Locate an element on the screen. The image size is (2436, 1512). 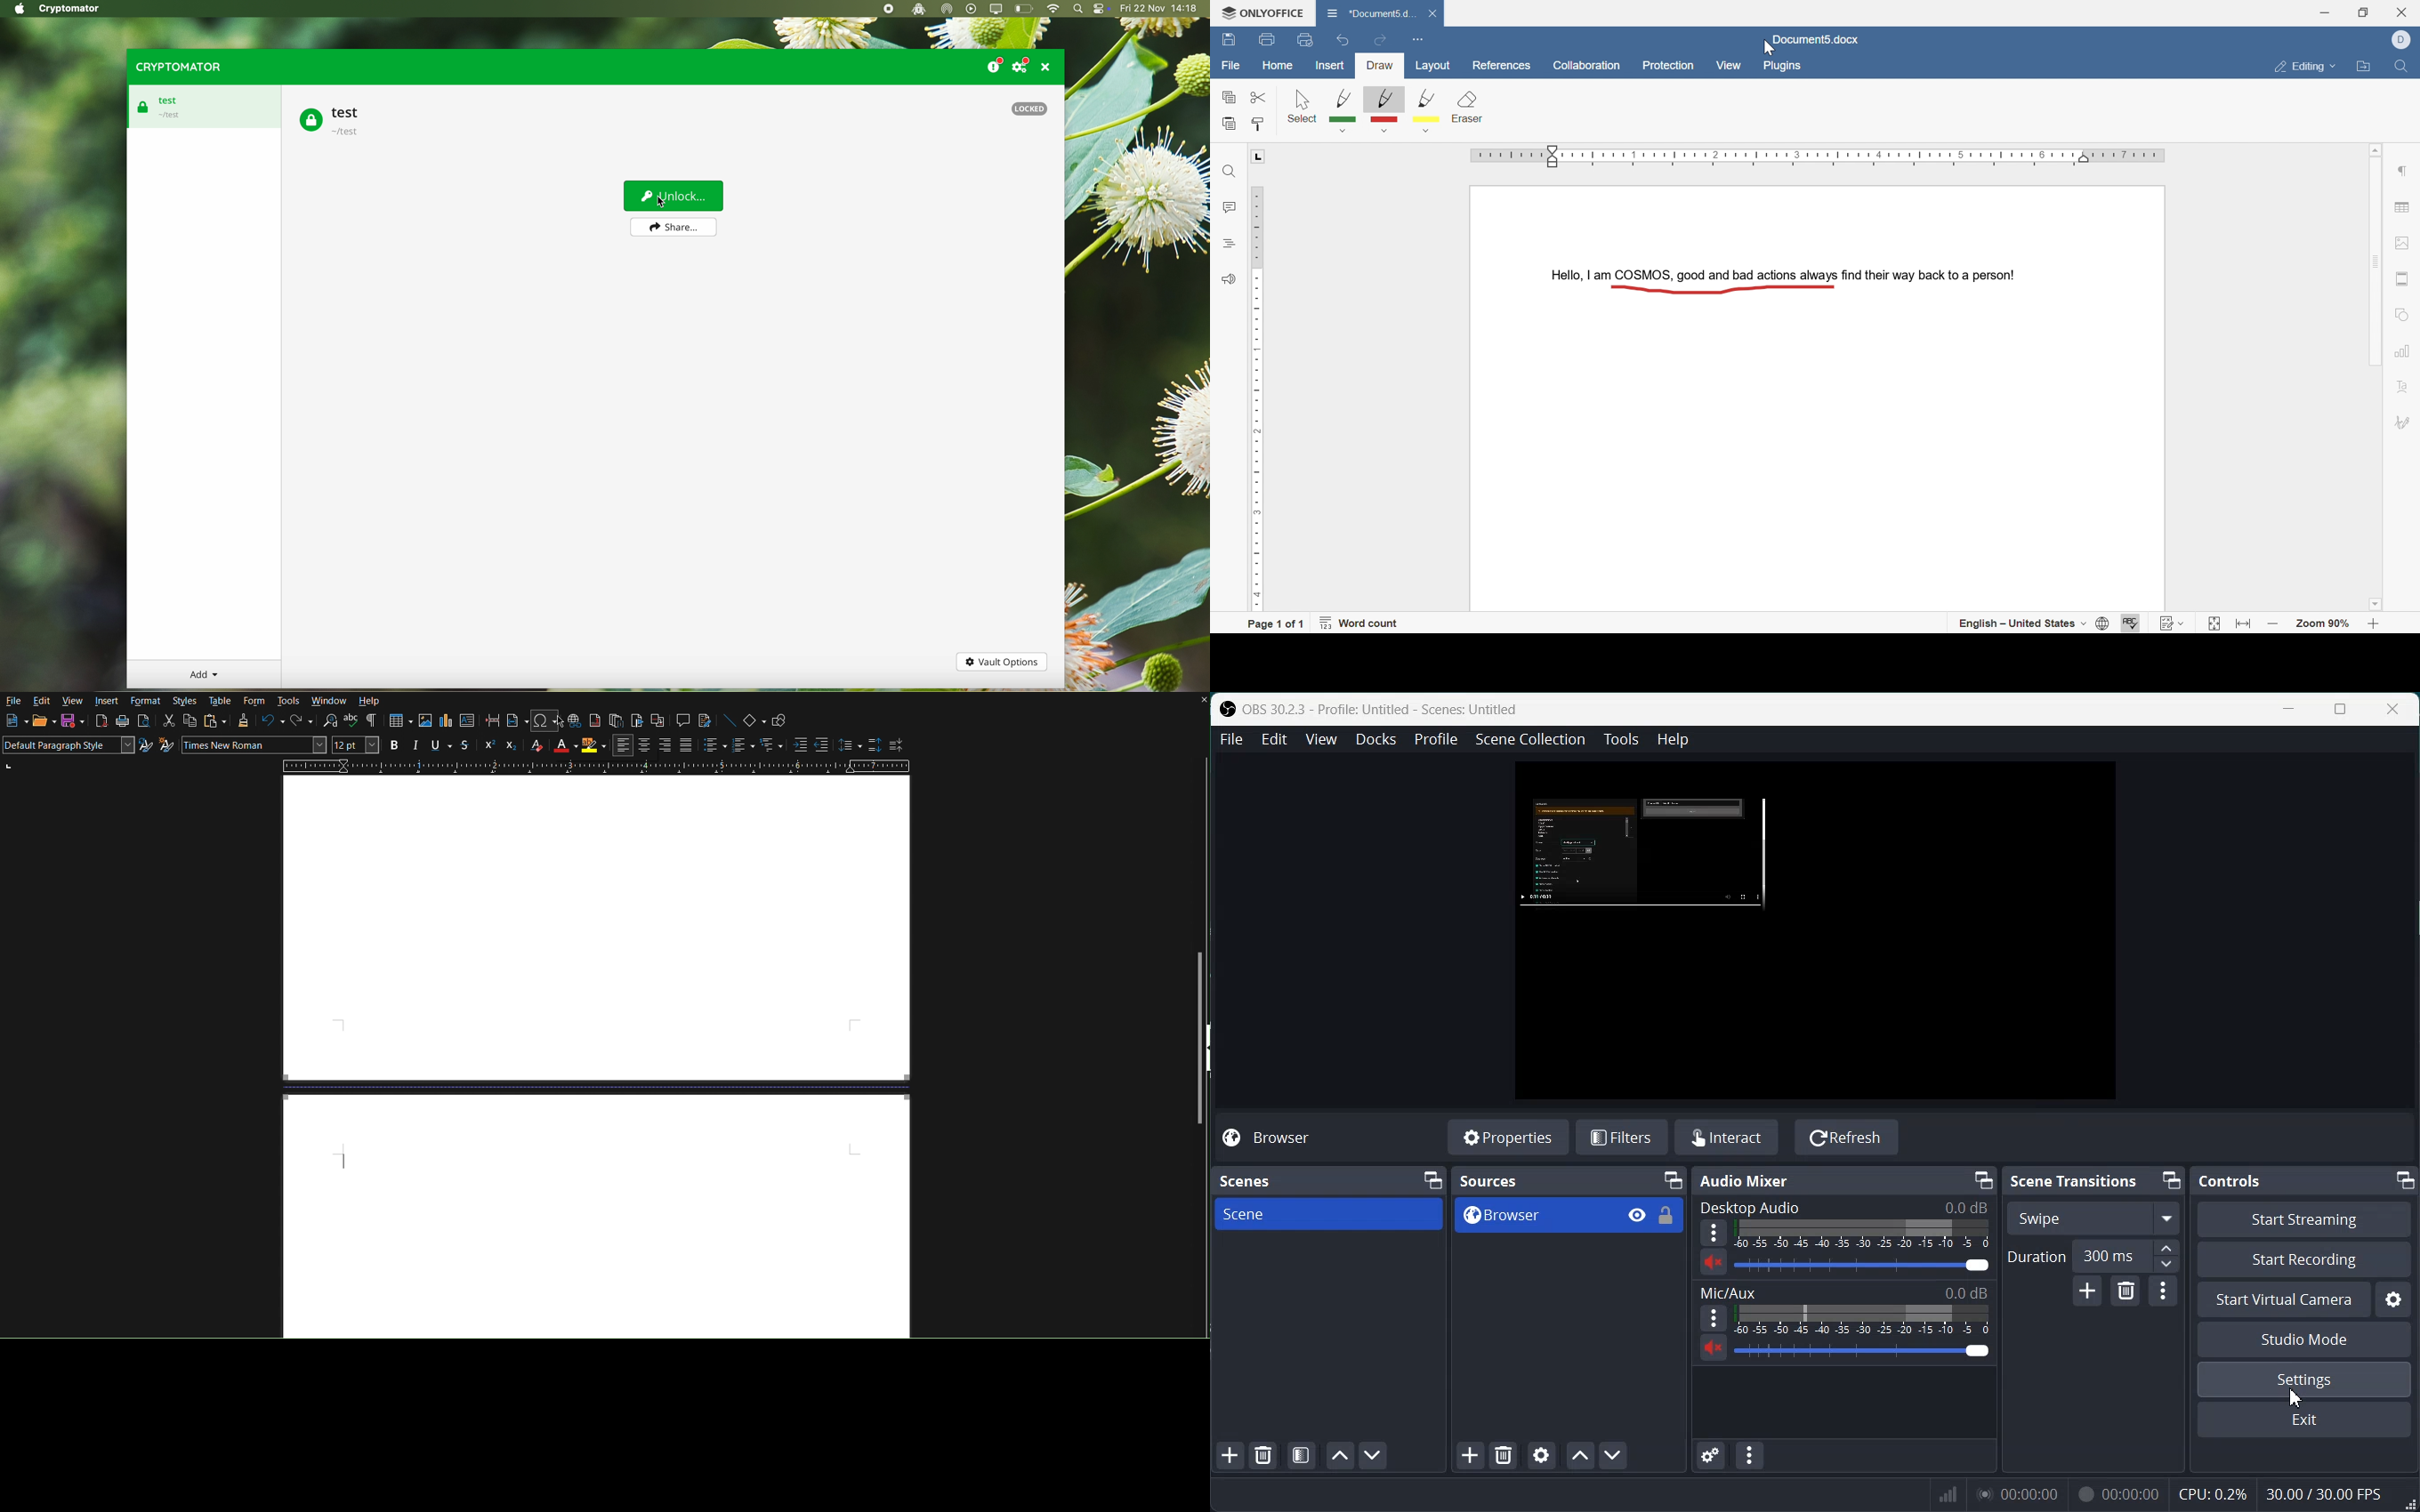
Browser is located at coordinates (1281, 1138).